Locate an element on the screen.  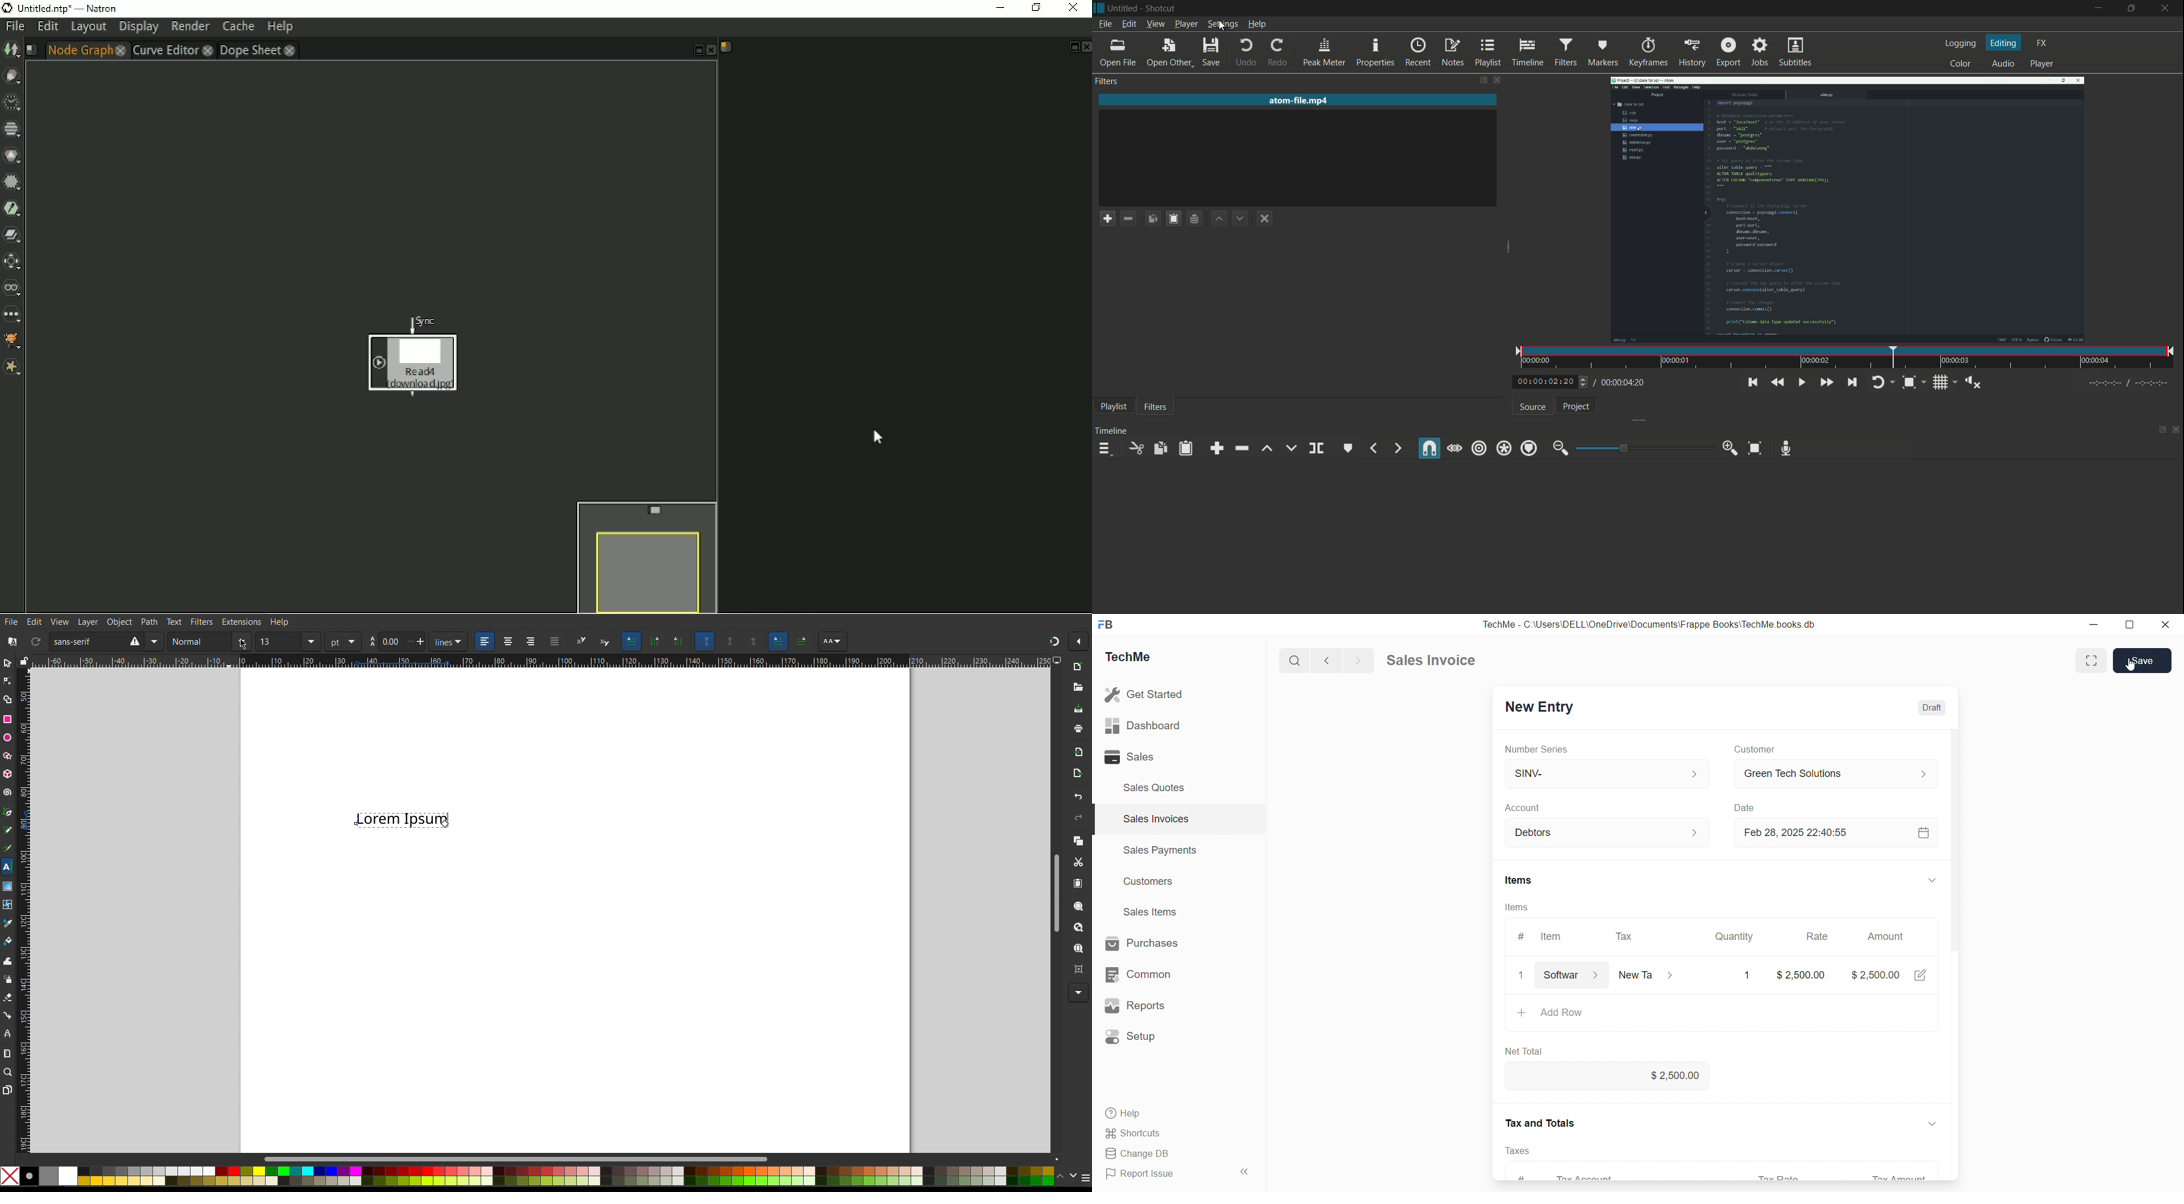
cut is located at coordinates (1136, 448).